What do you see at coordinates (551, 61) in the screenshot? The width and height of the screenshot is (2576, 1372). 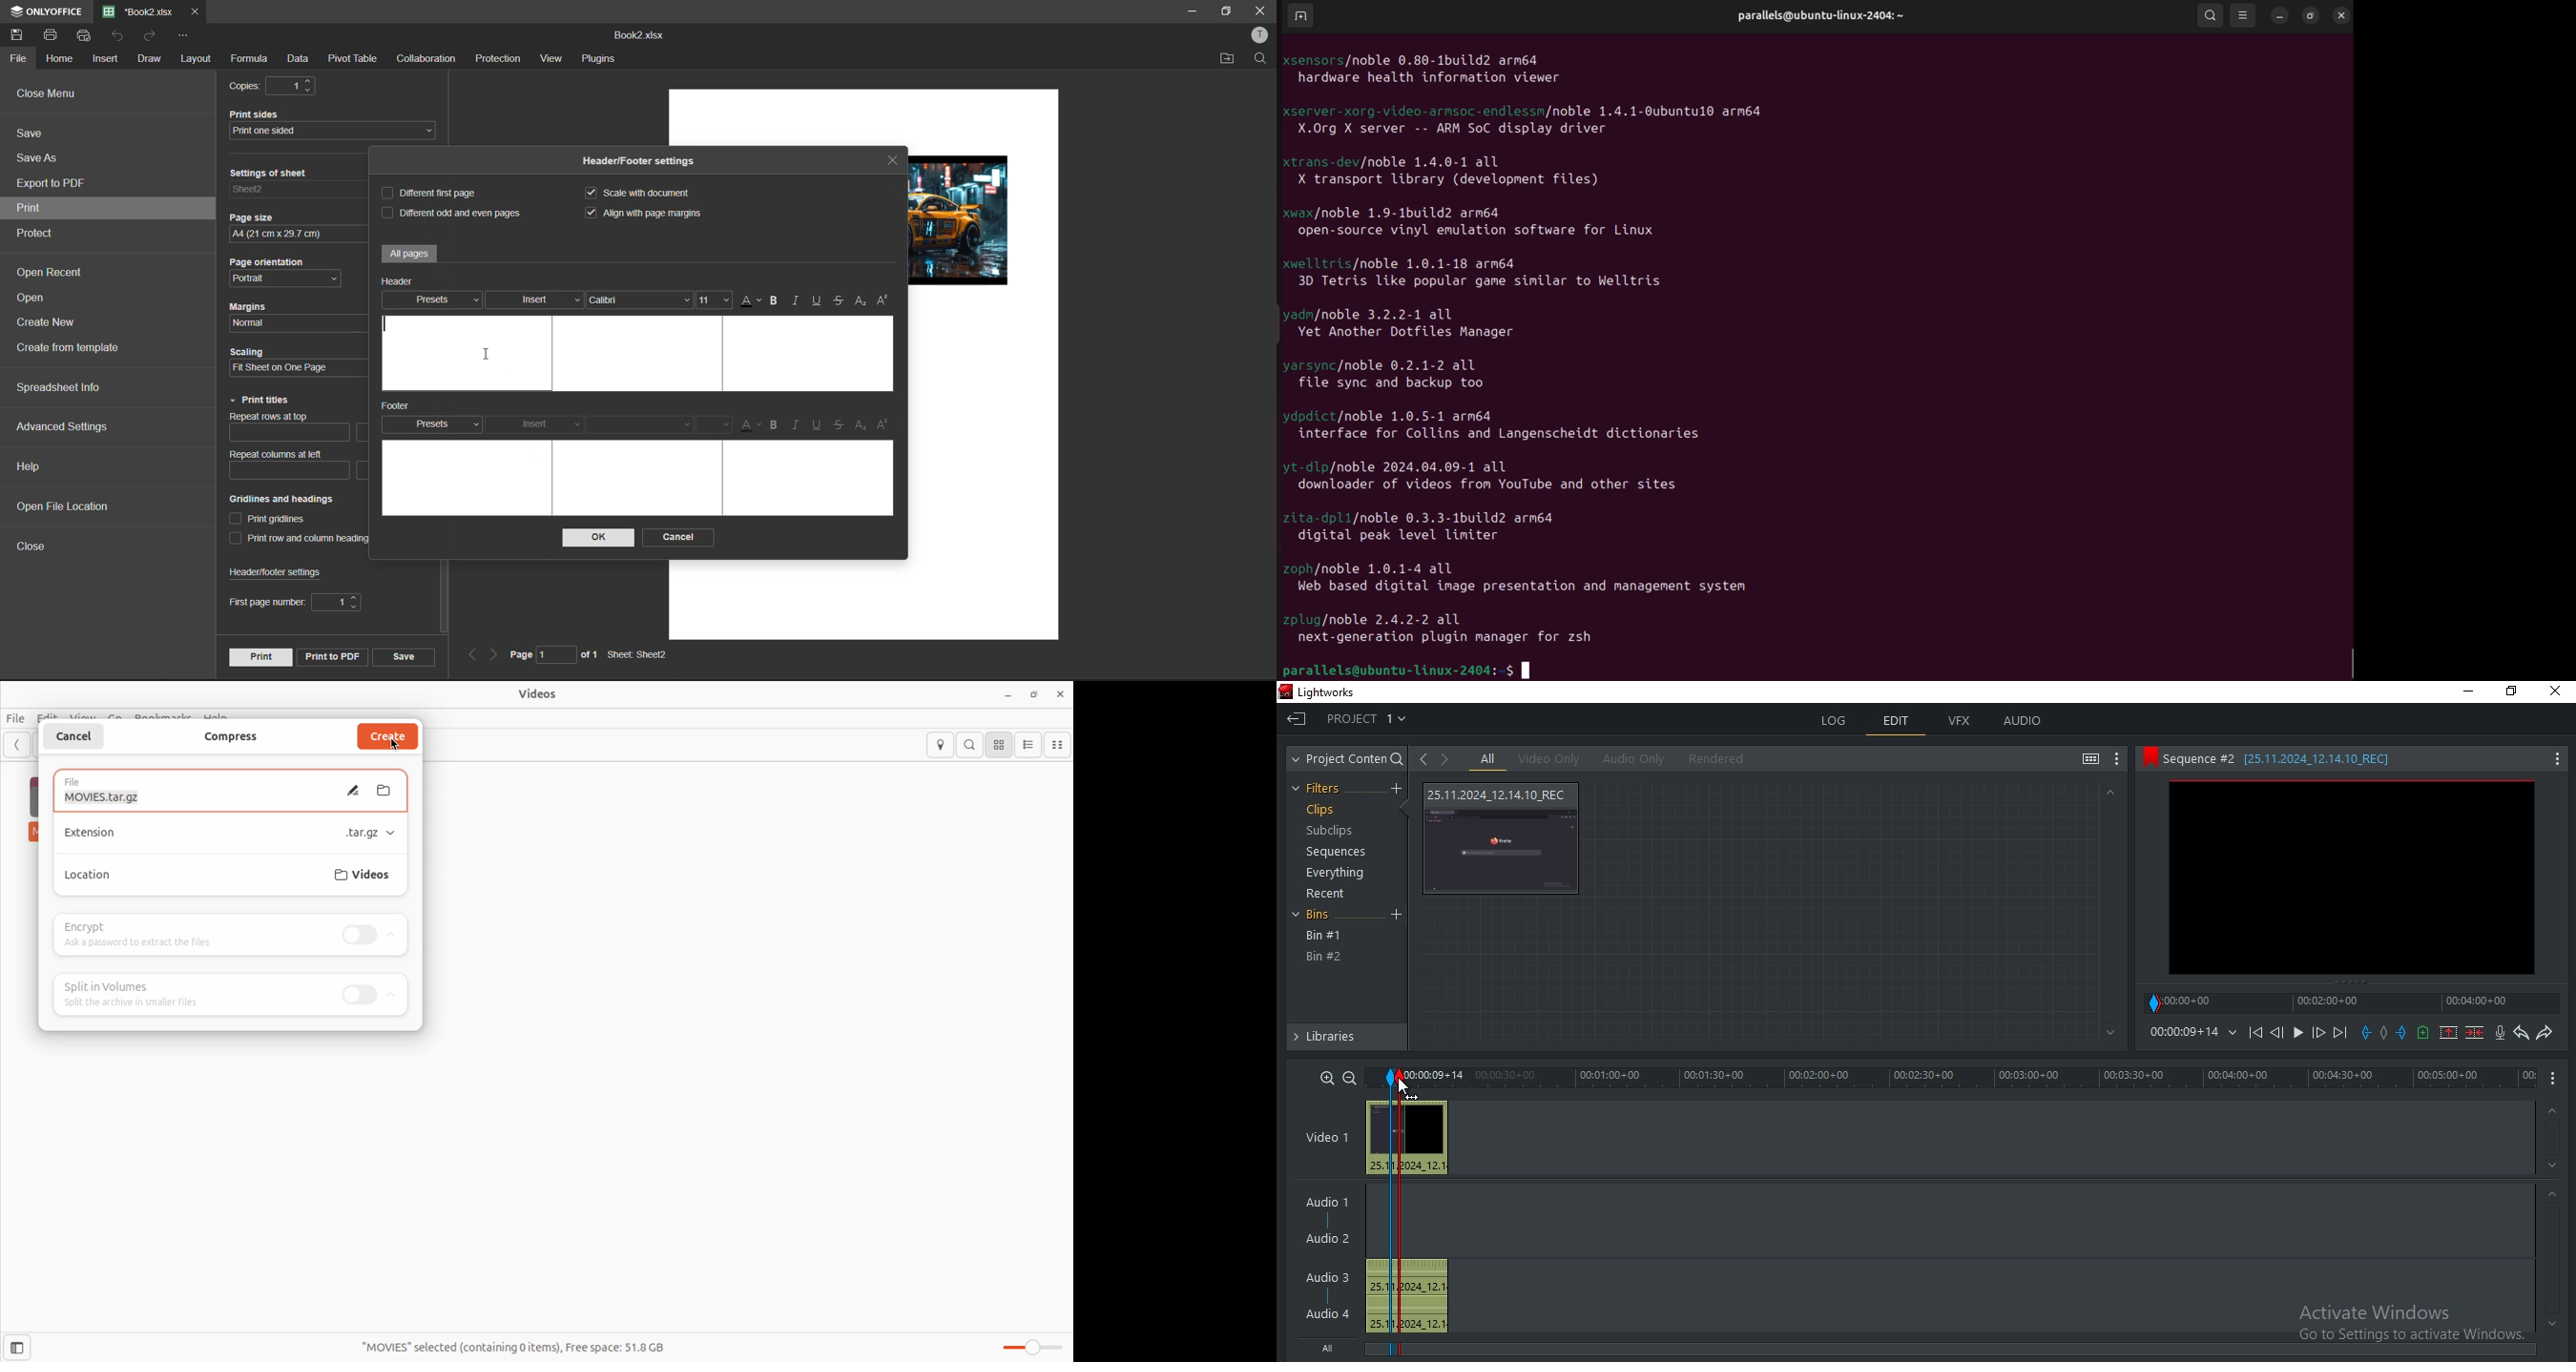 I see `view` at bounding box center [551, 61].